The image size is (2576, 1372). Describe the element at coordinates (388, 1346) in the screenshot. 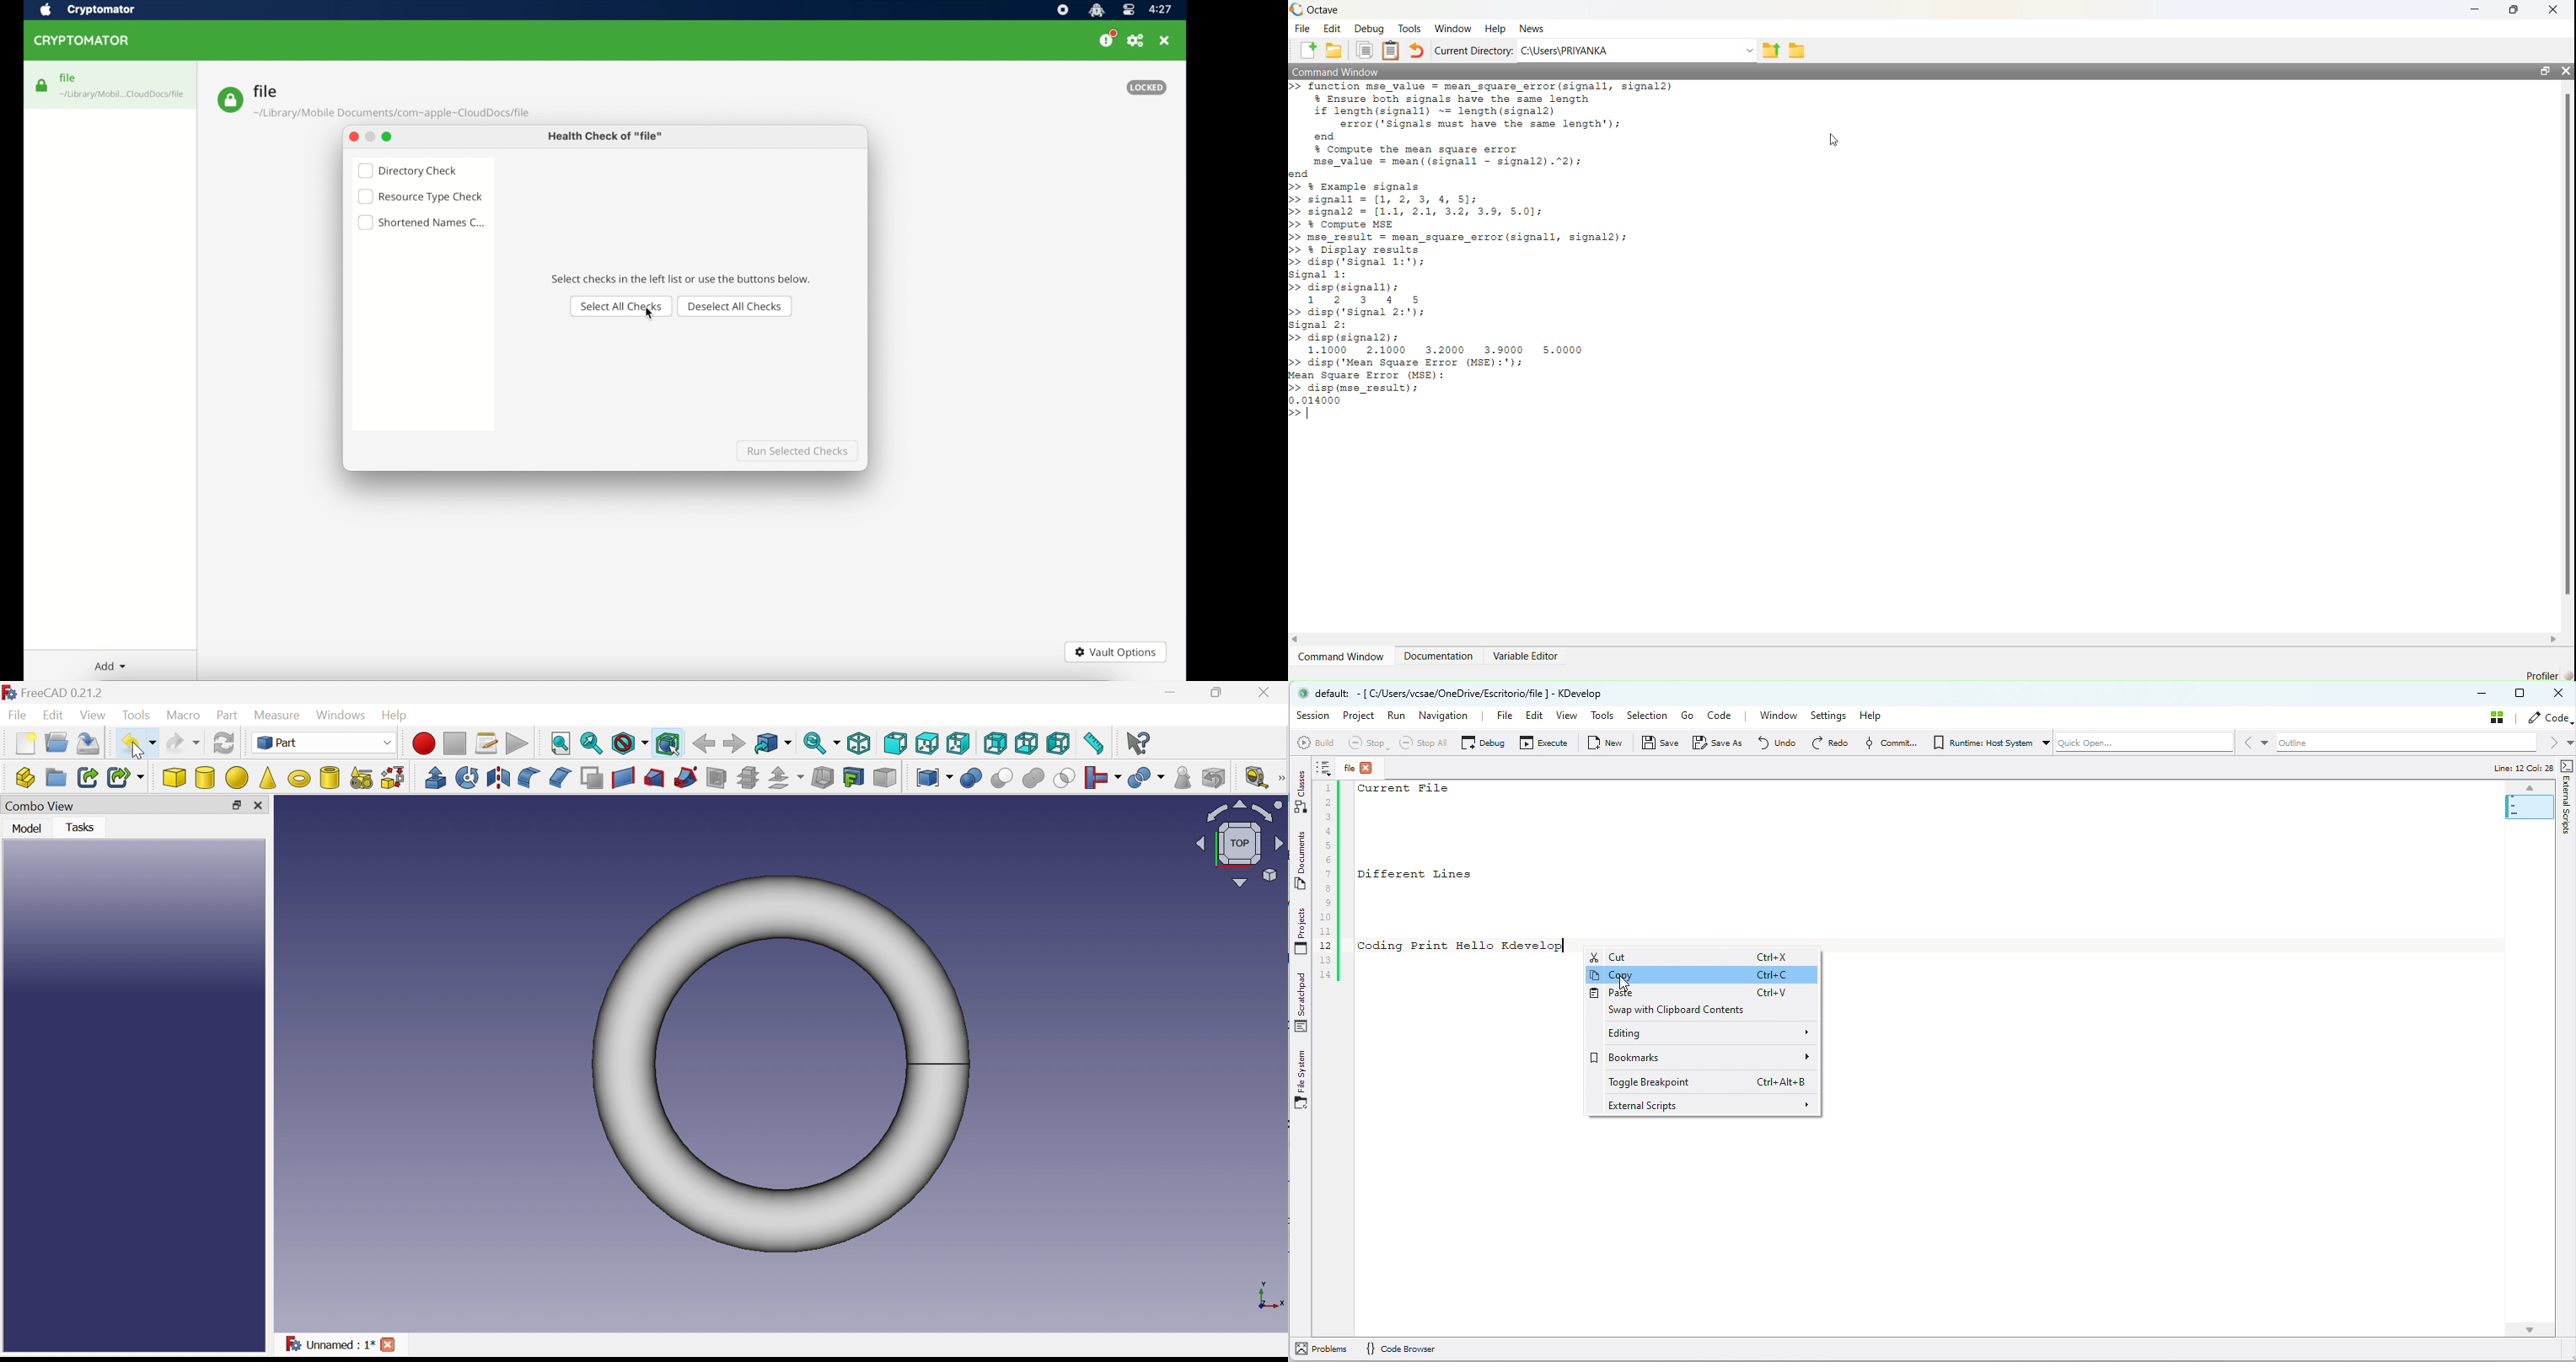

I see `Close` at that location.